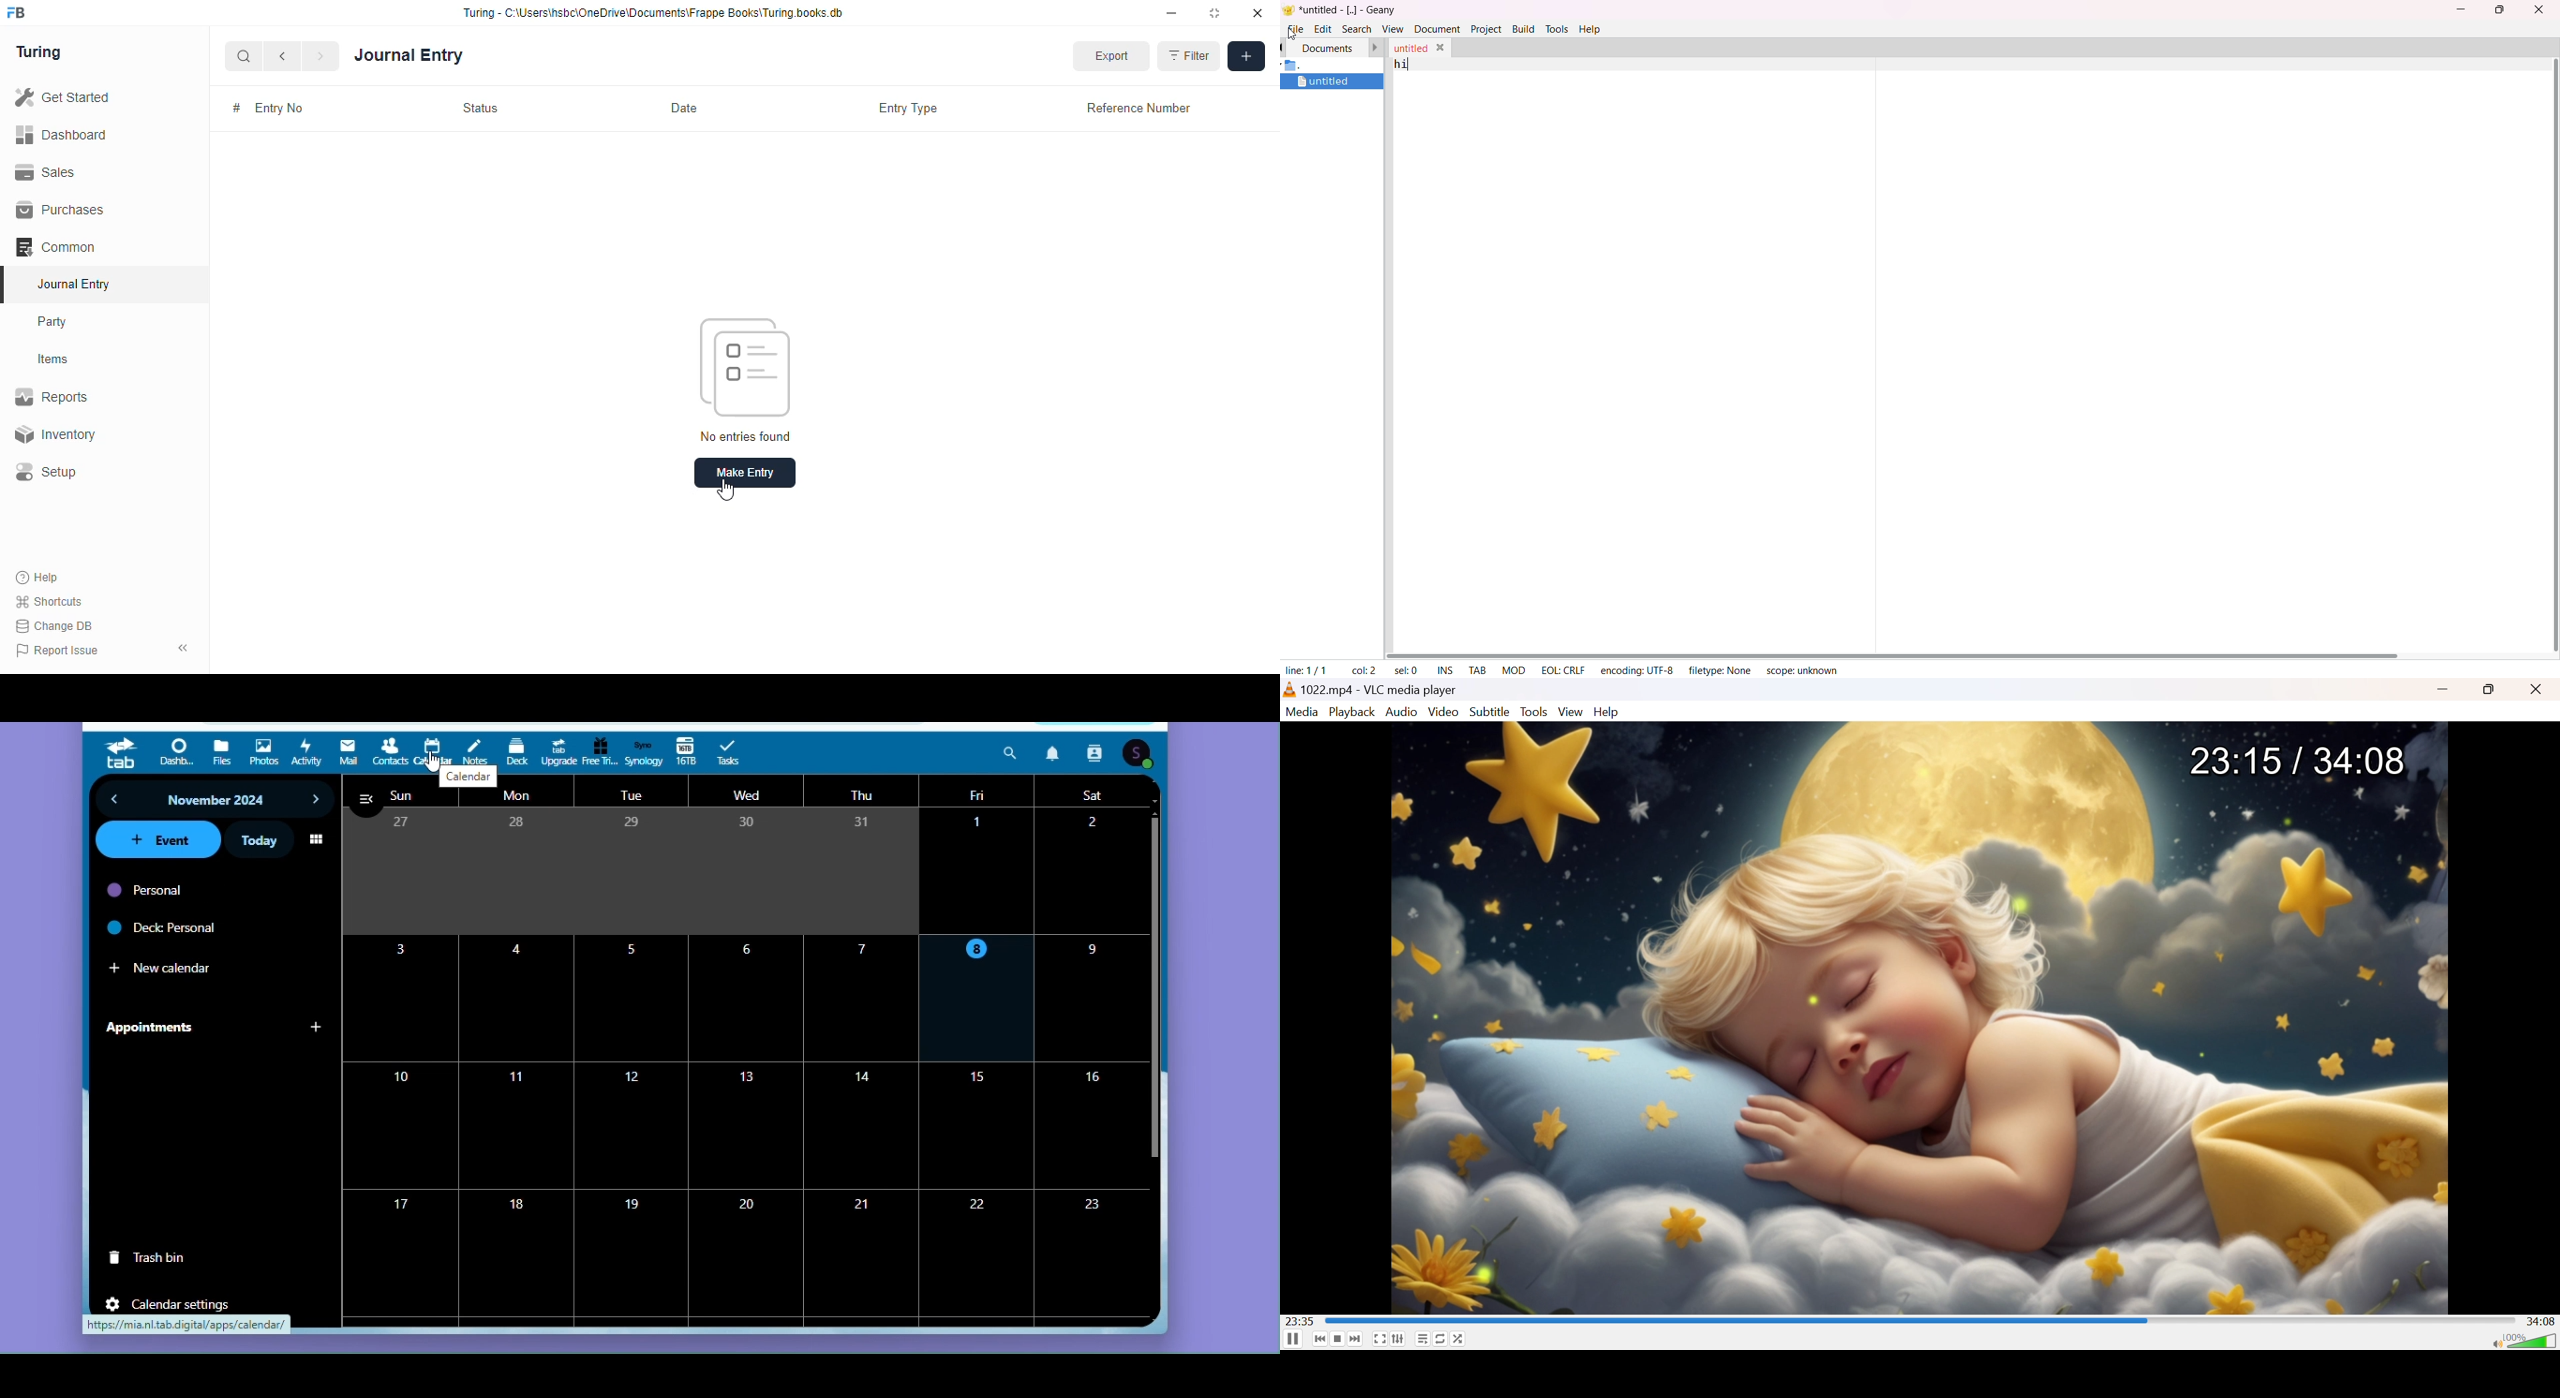 Image resolution: width=2576 pixels, height=1400 pixels. Describe the element at coordinates (1380, 1339) in the screenshot. I see `Toggle the video in fullscreen` at that location.